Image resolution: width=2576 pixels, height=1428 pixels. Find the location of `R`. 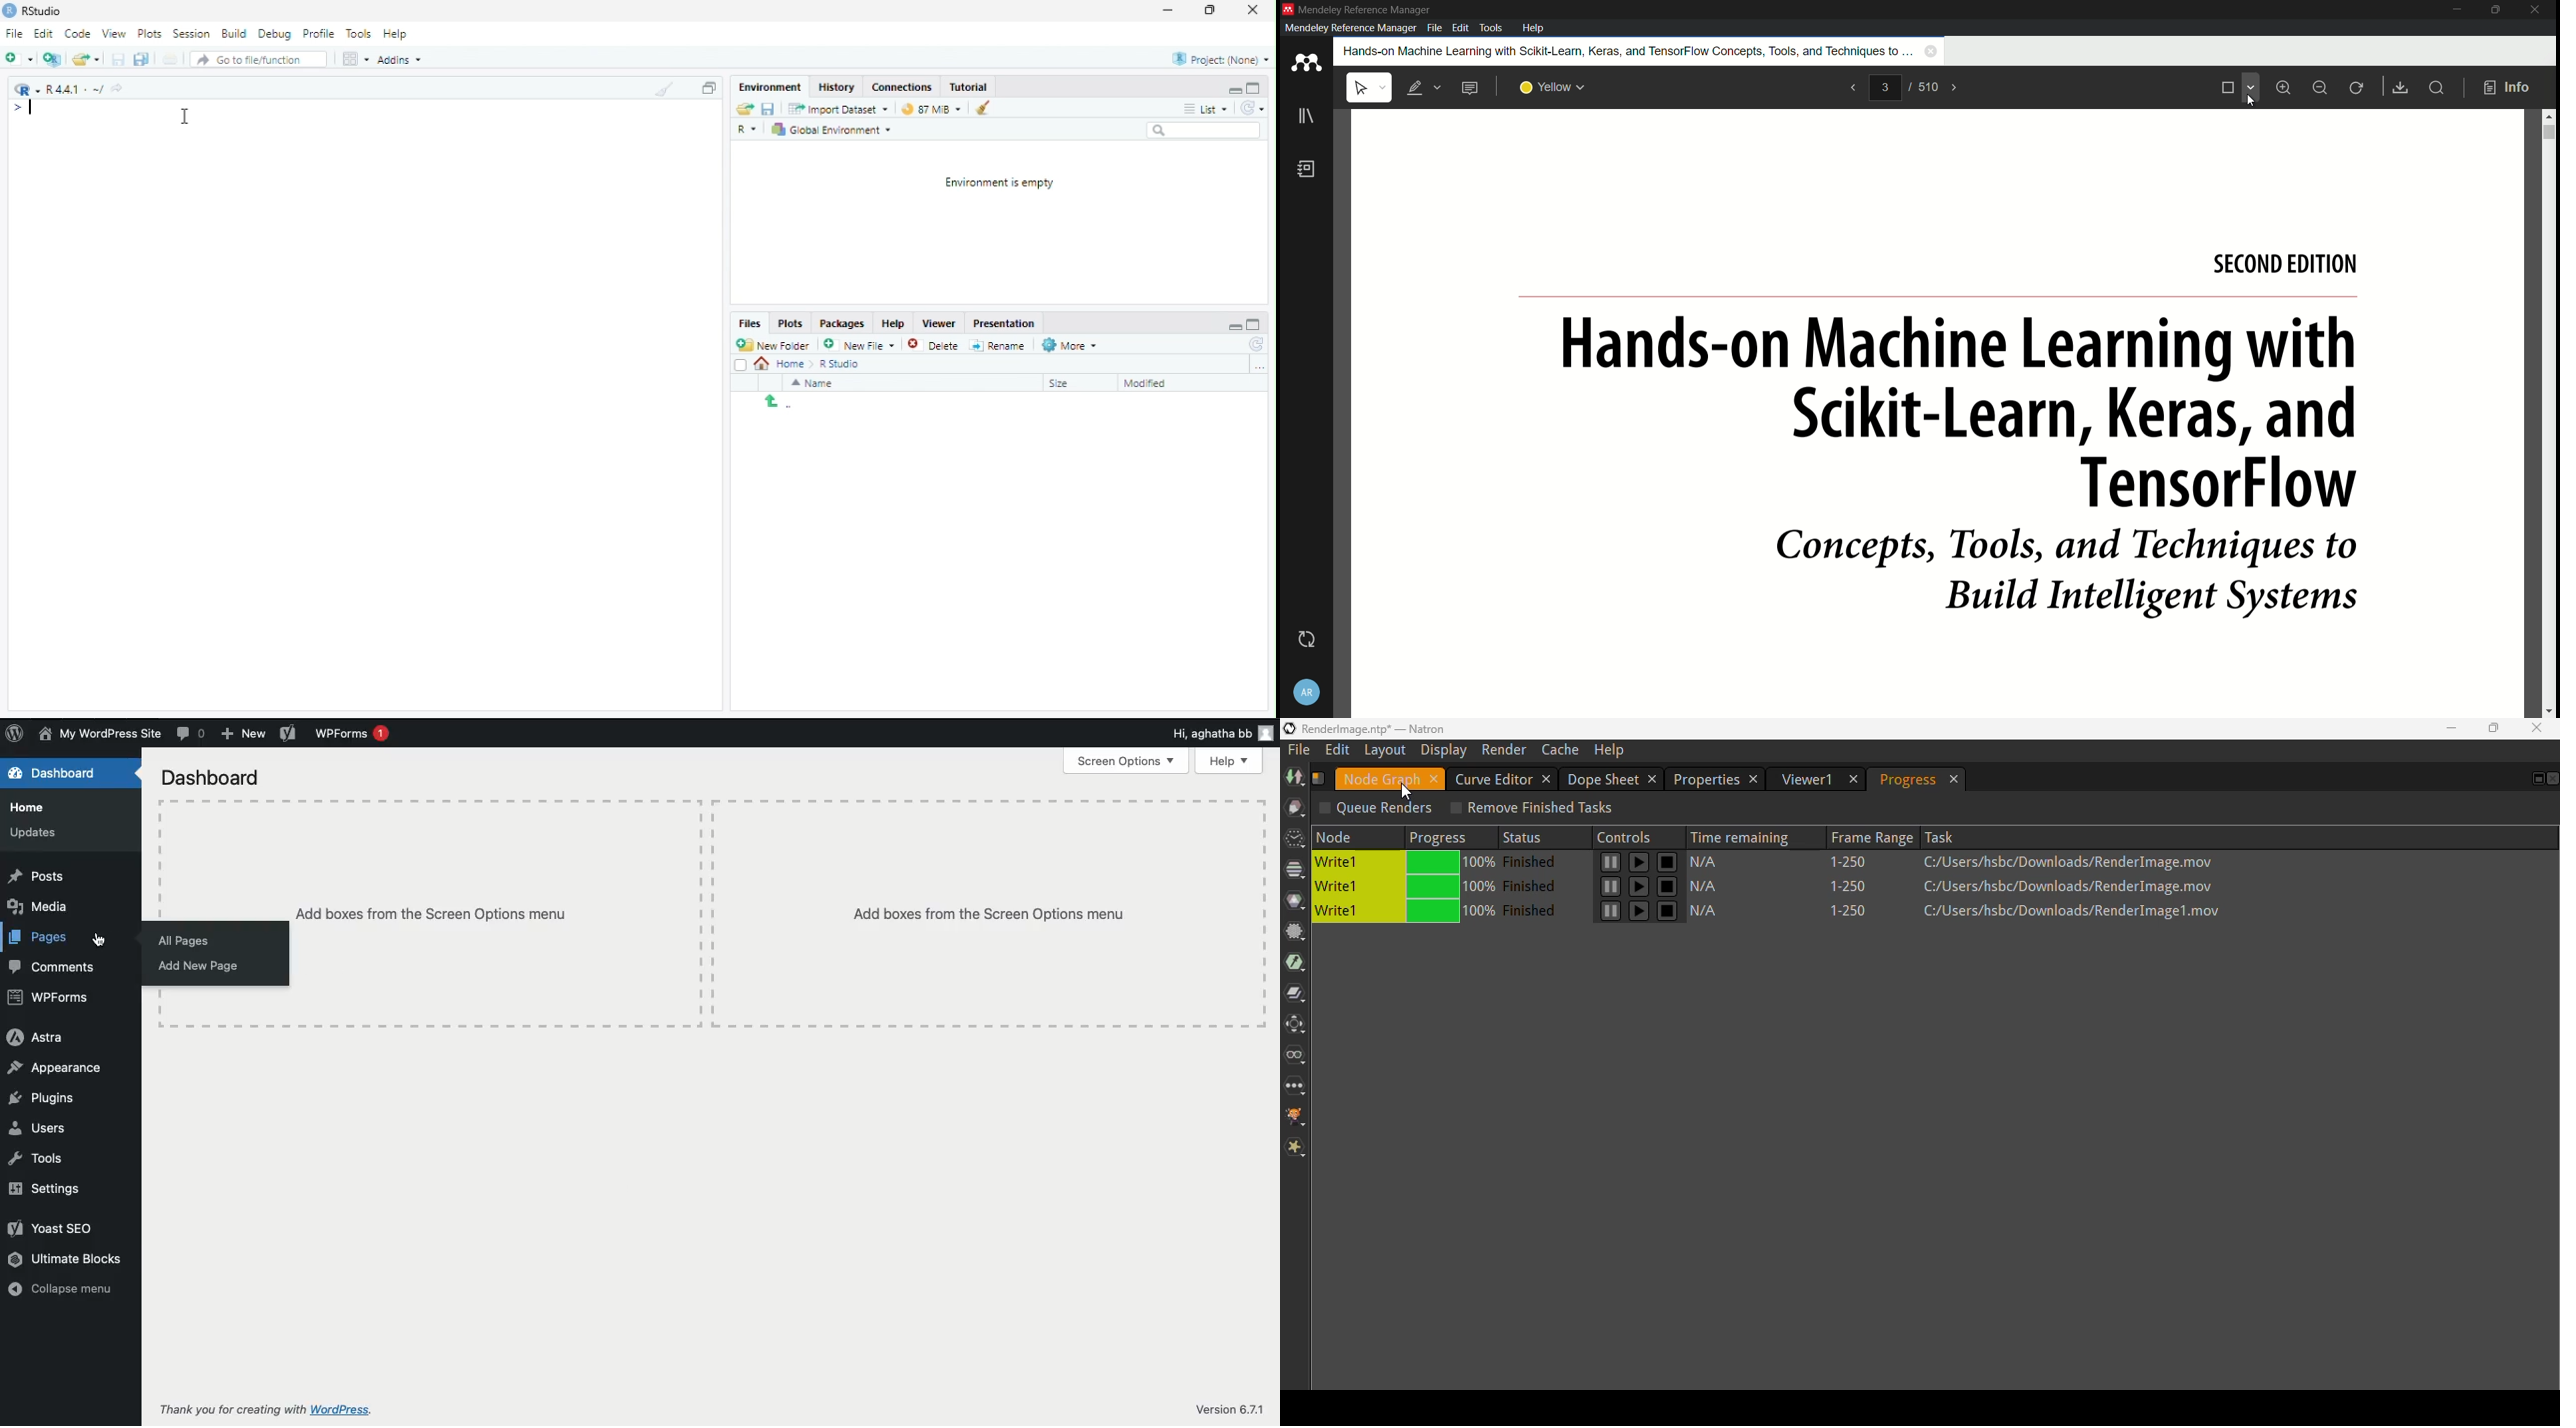

R is located at coordinates (25, 88).